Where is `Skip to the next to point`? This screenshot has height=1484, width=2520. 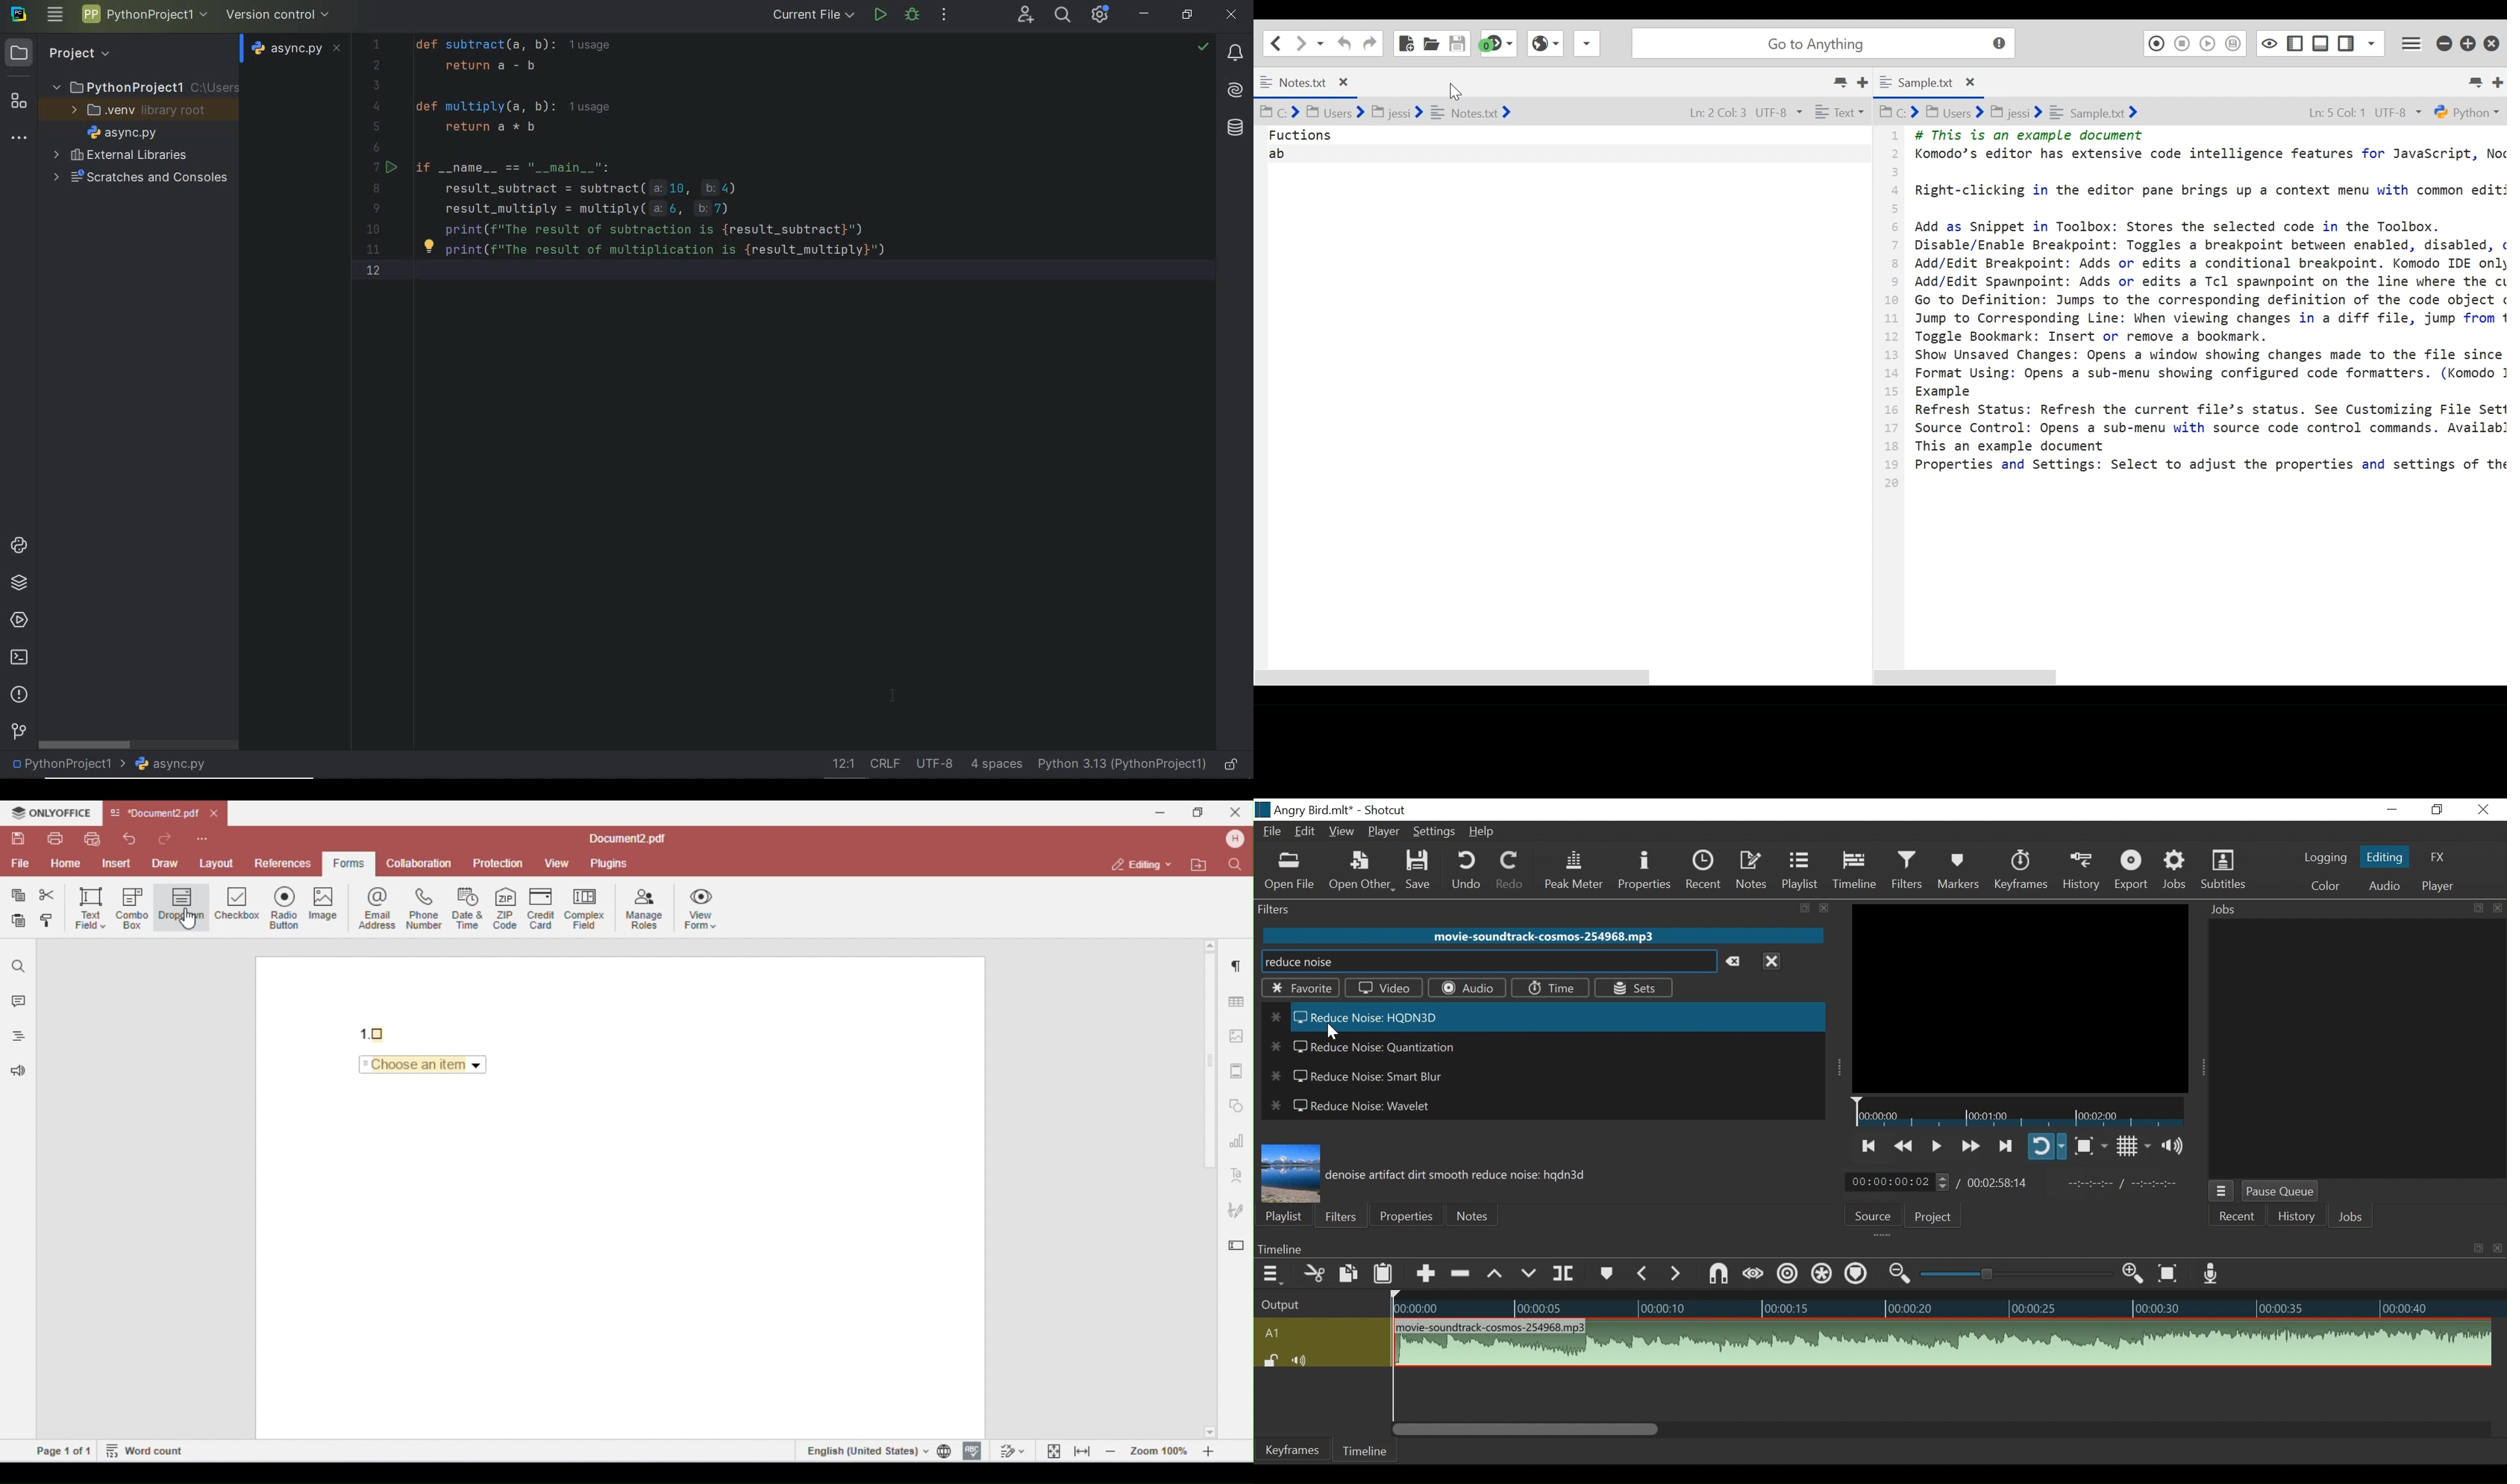 Skip to the next to point is located at coordinates (1870, 1144).